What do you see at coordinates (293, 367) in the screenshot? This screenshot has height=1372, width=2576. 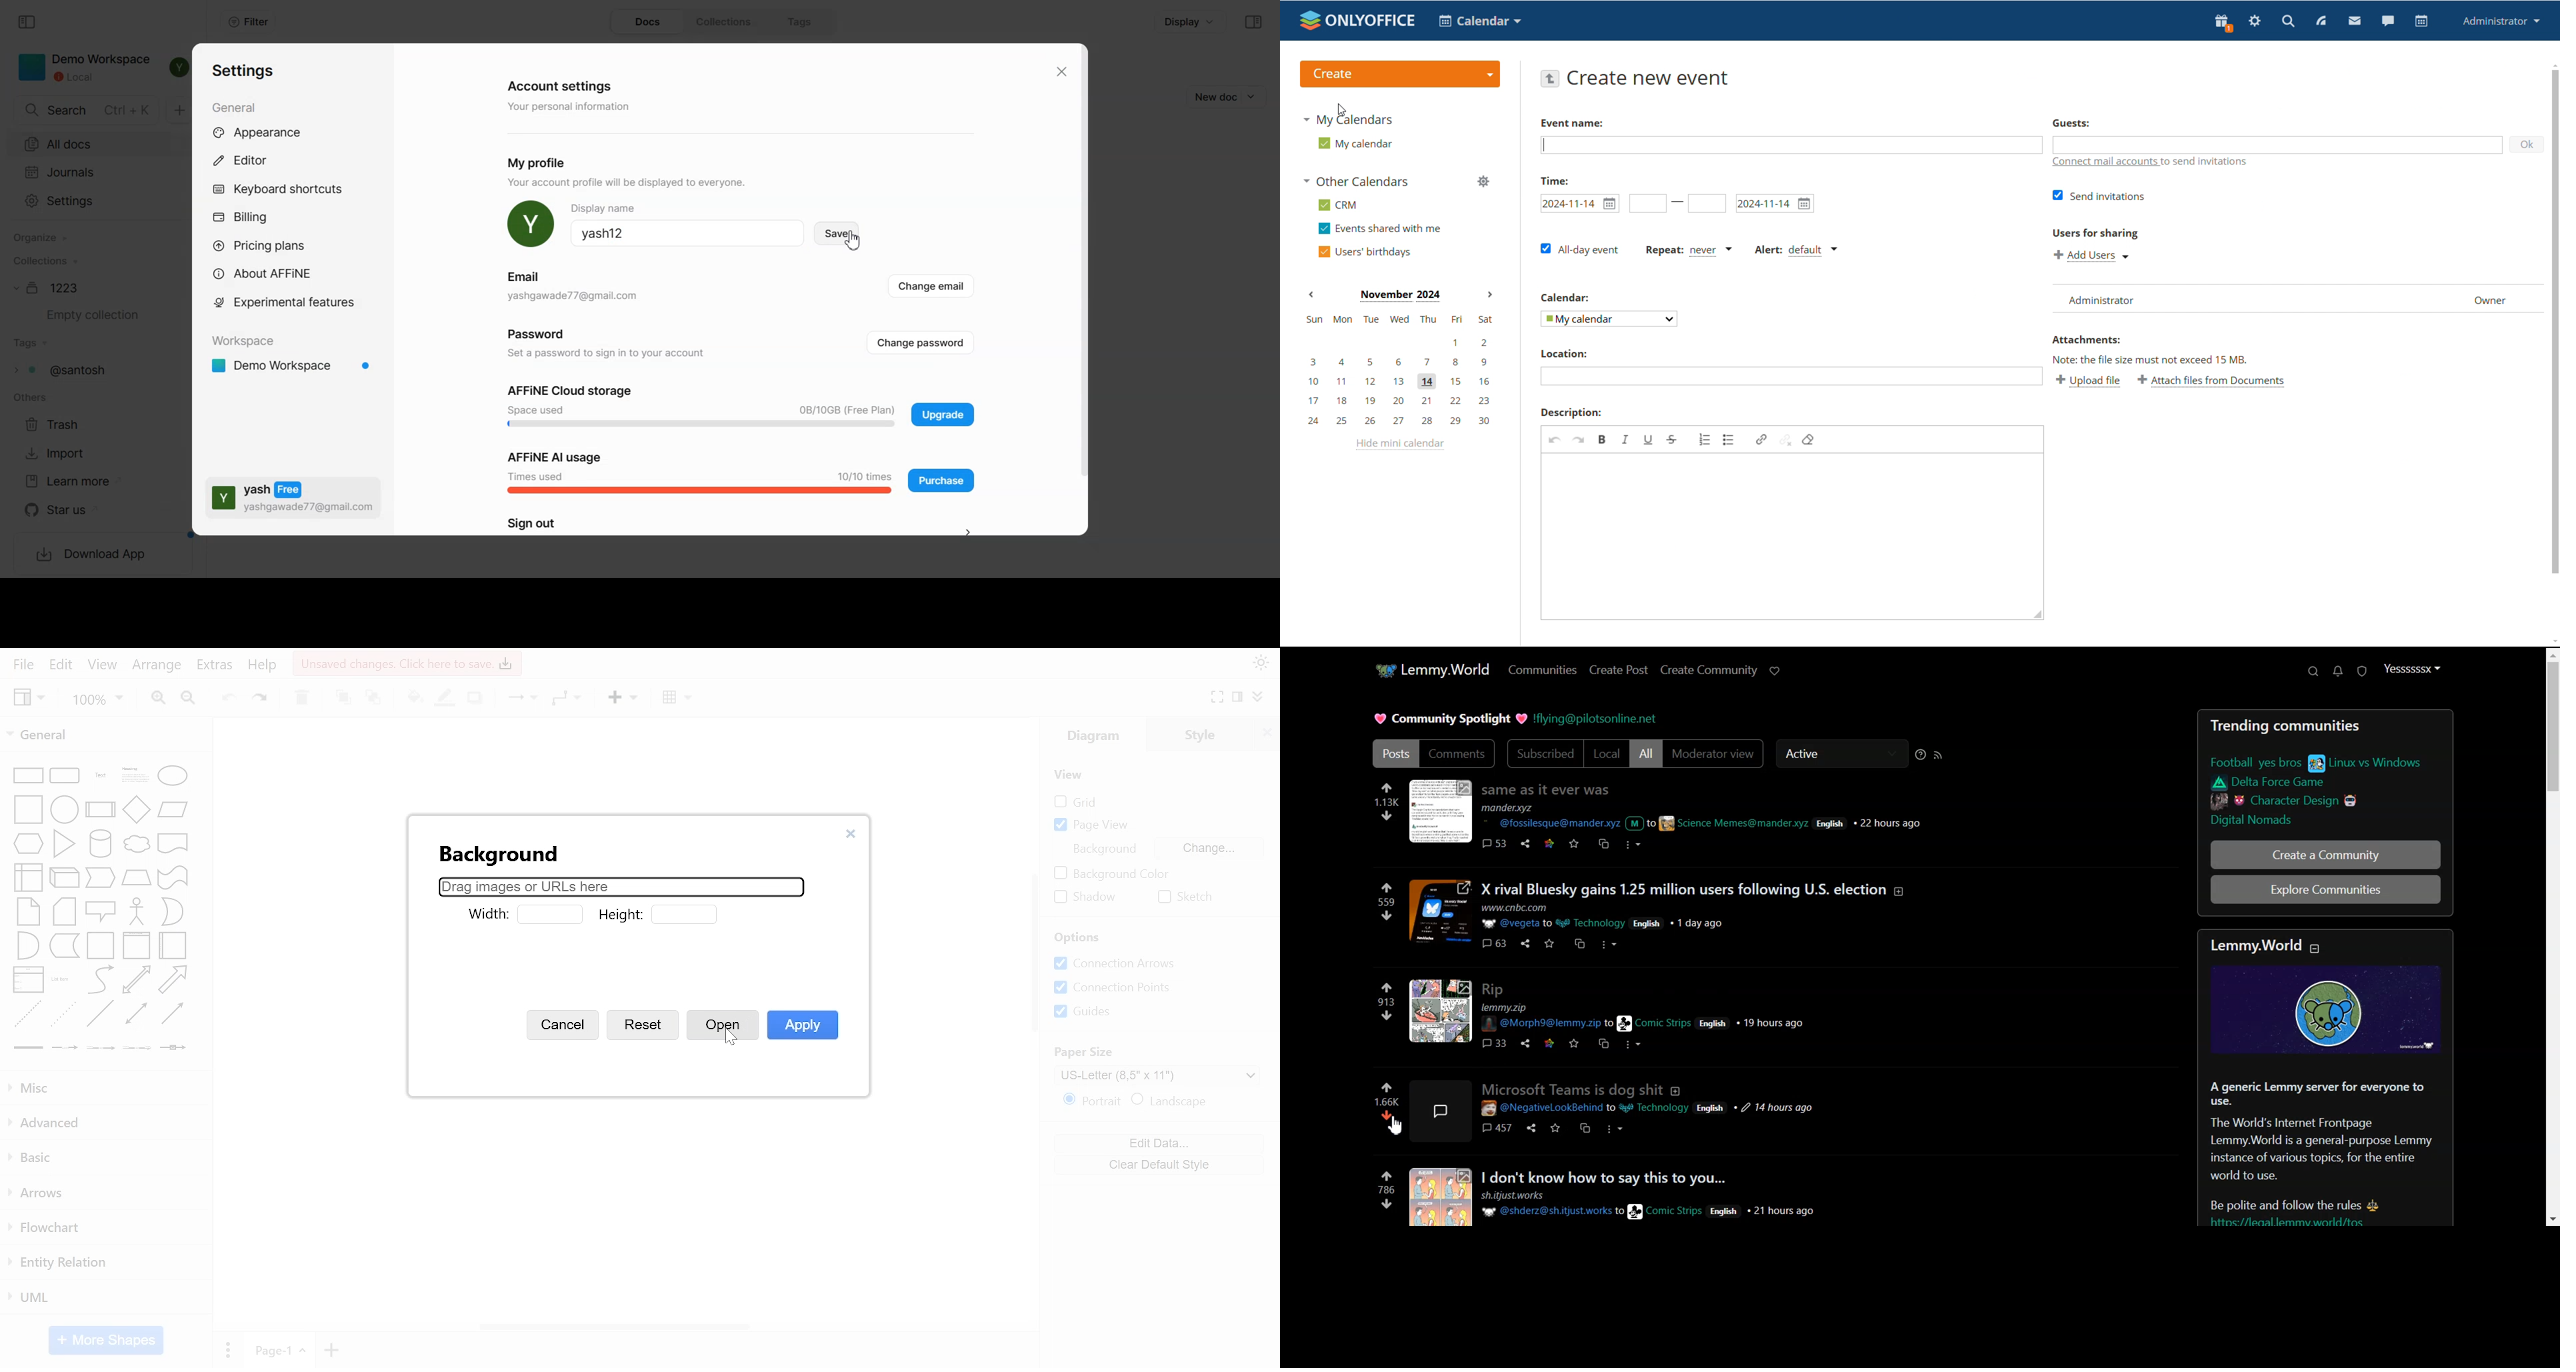 I see `Demo workspace` at bounding box center [293, 367].